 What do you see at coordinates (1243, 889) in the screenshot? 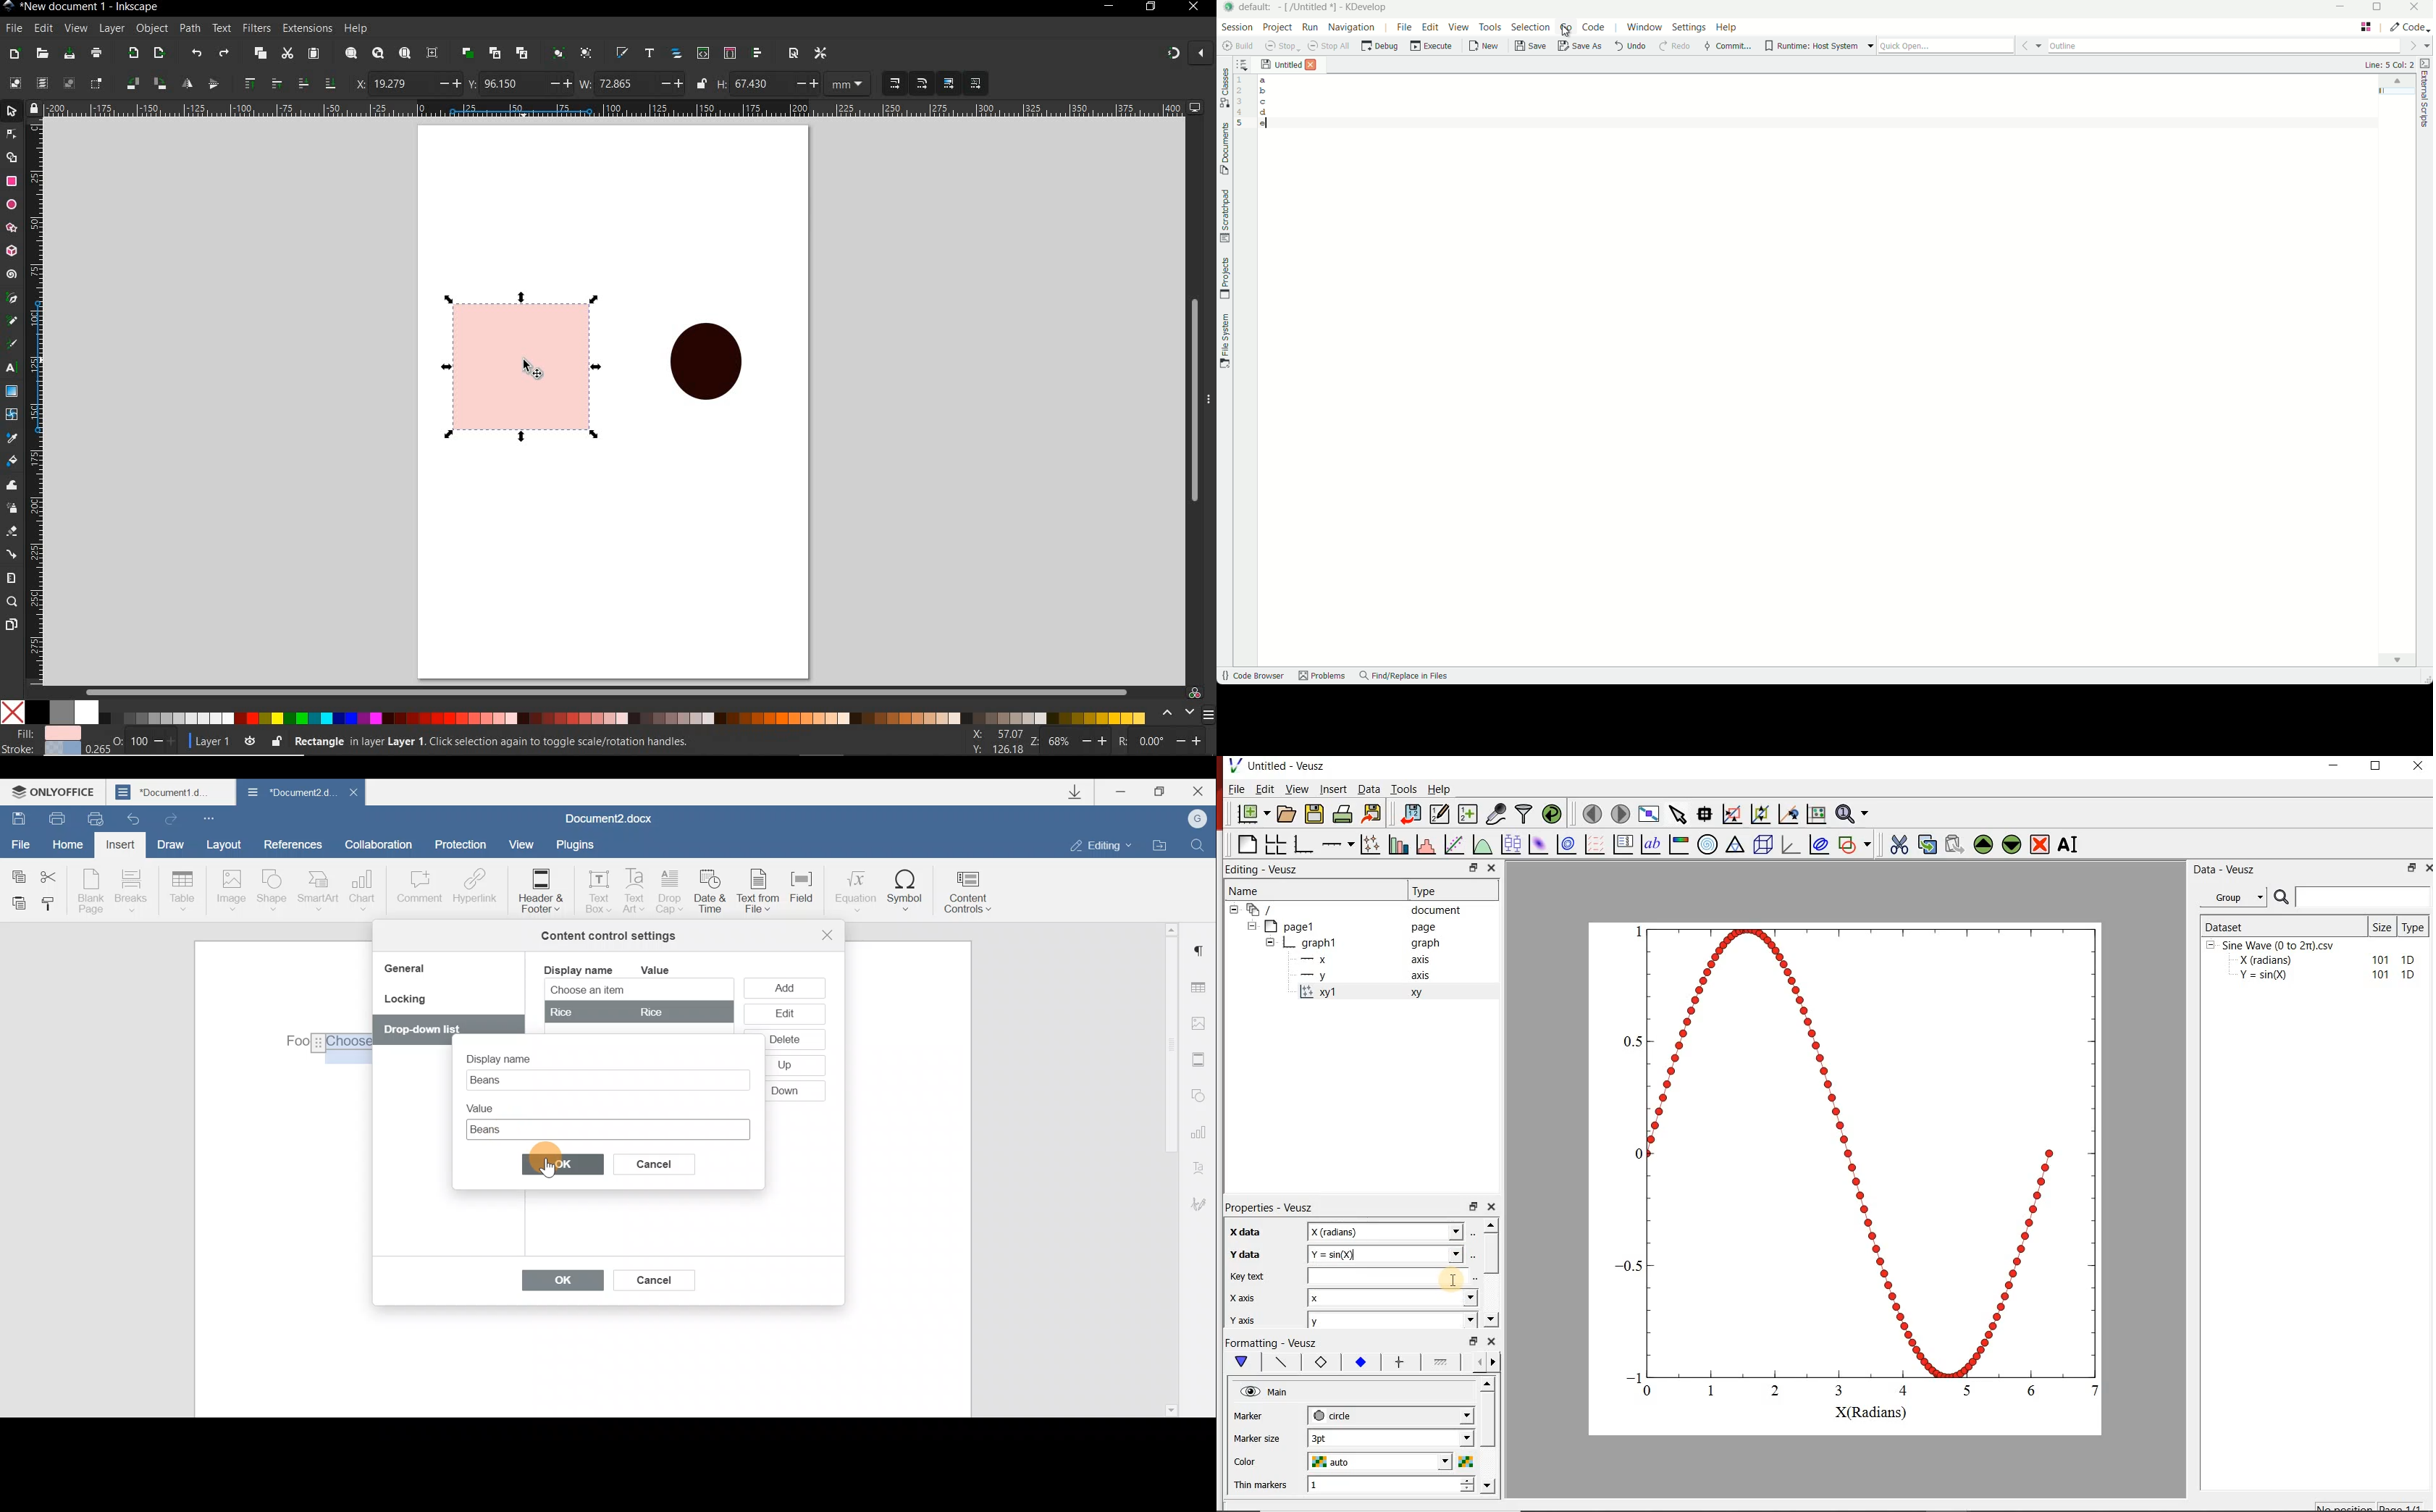
I see `Name` at bounding box center [1243, 889].